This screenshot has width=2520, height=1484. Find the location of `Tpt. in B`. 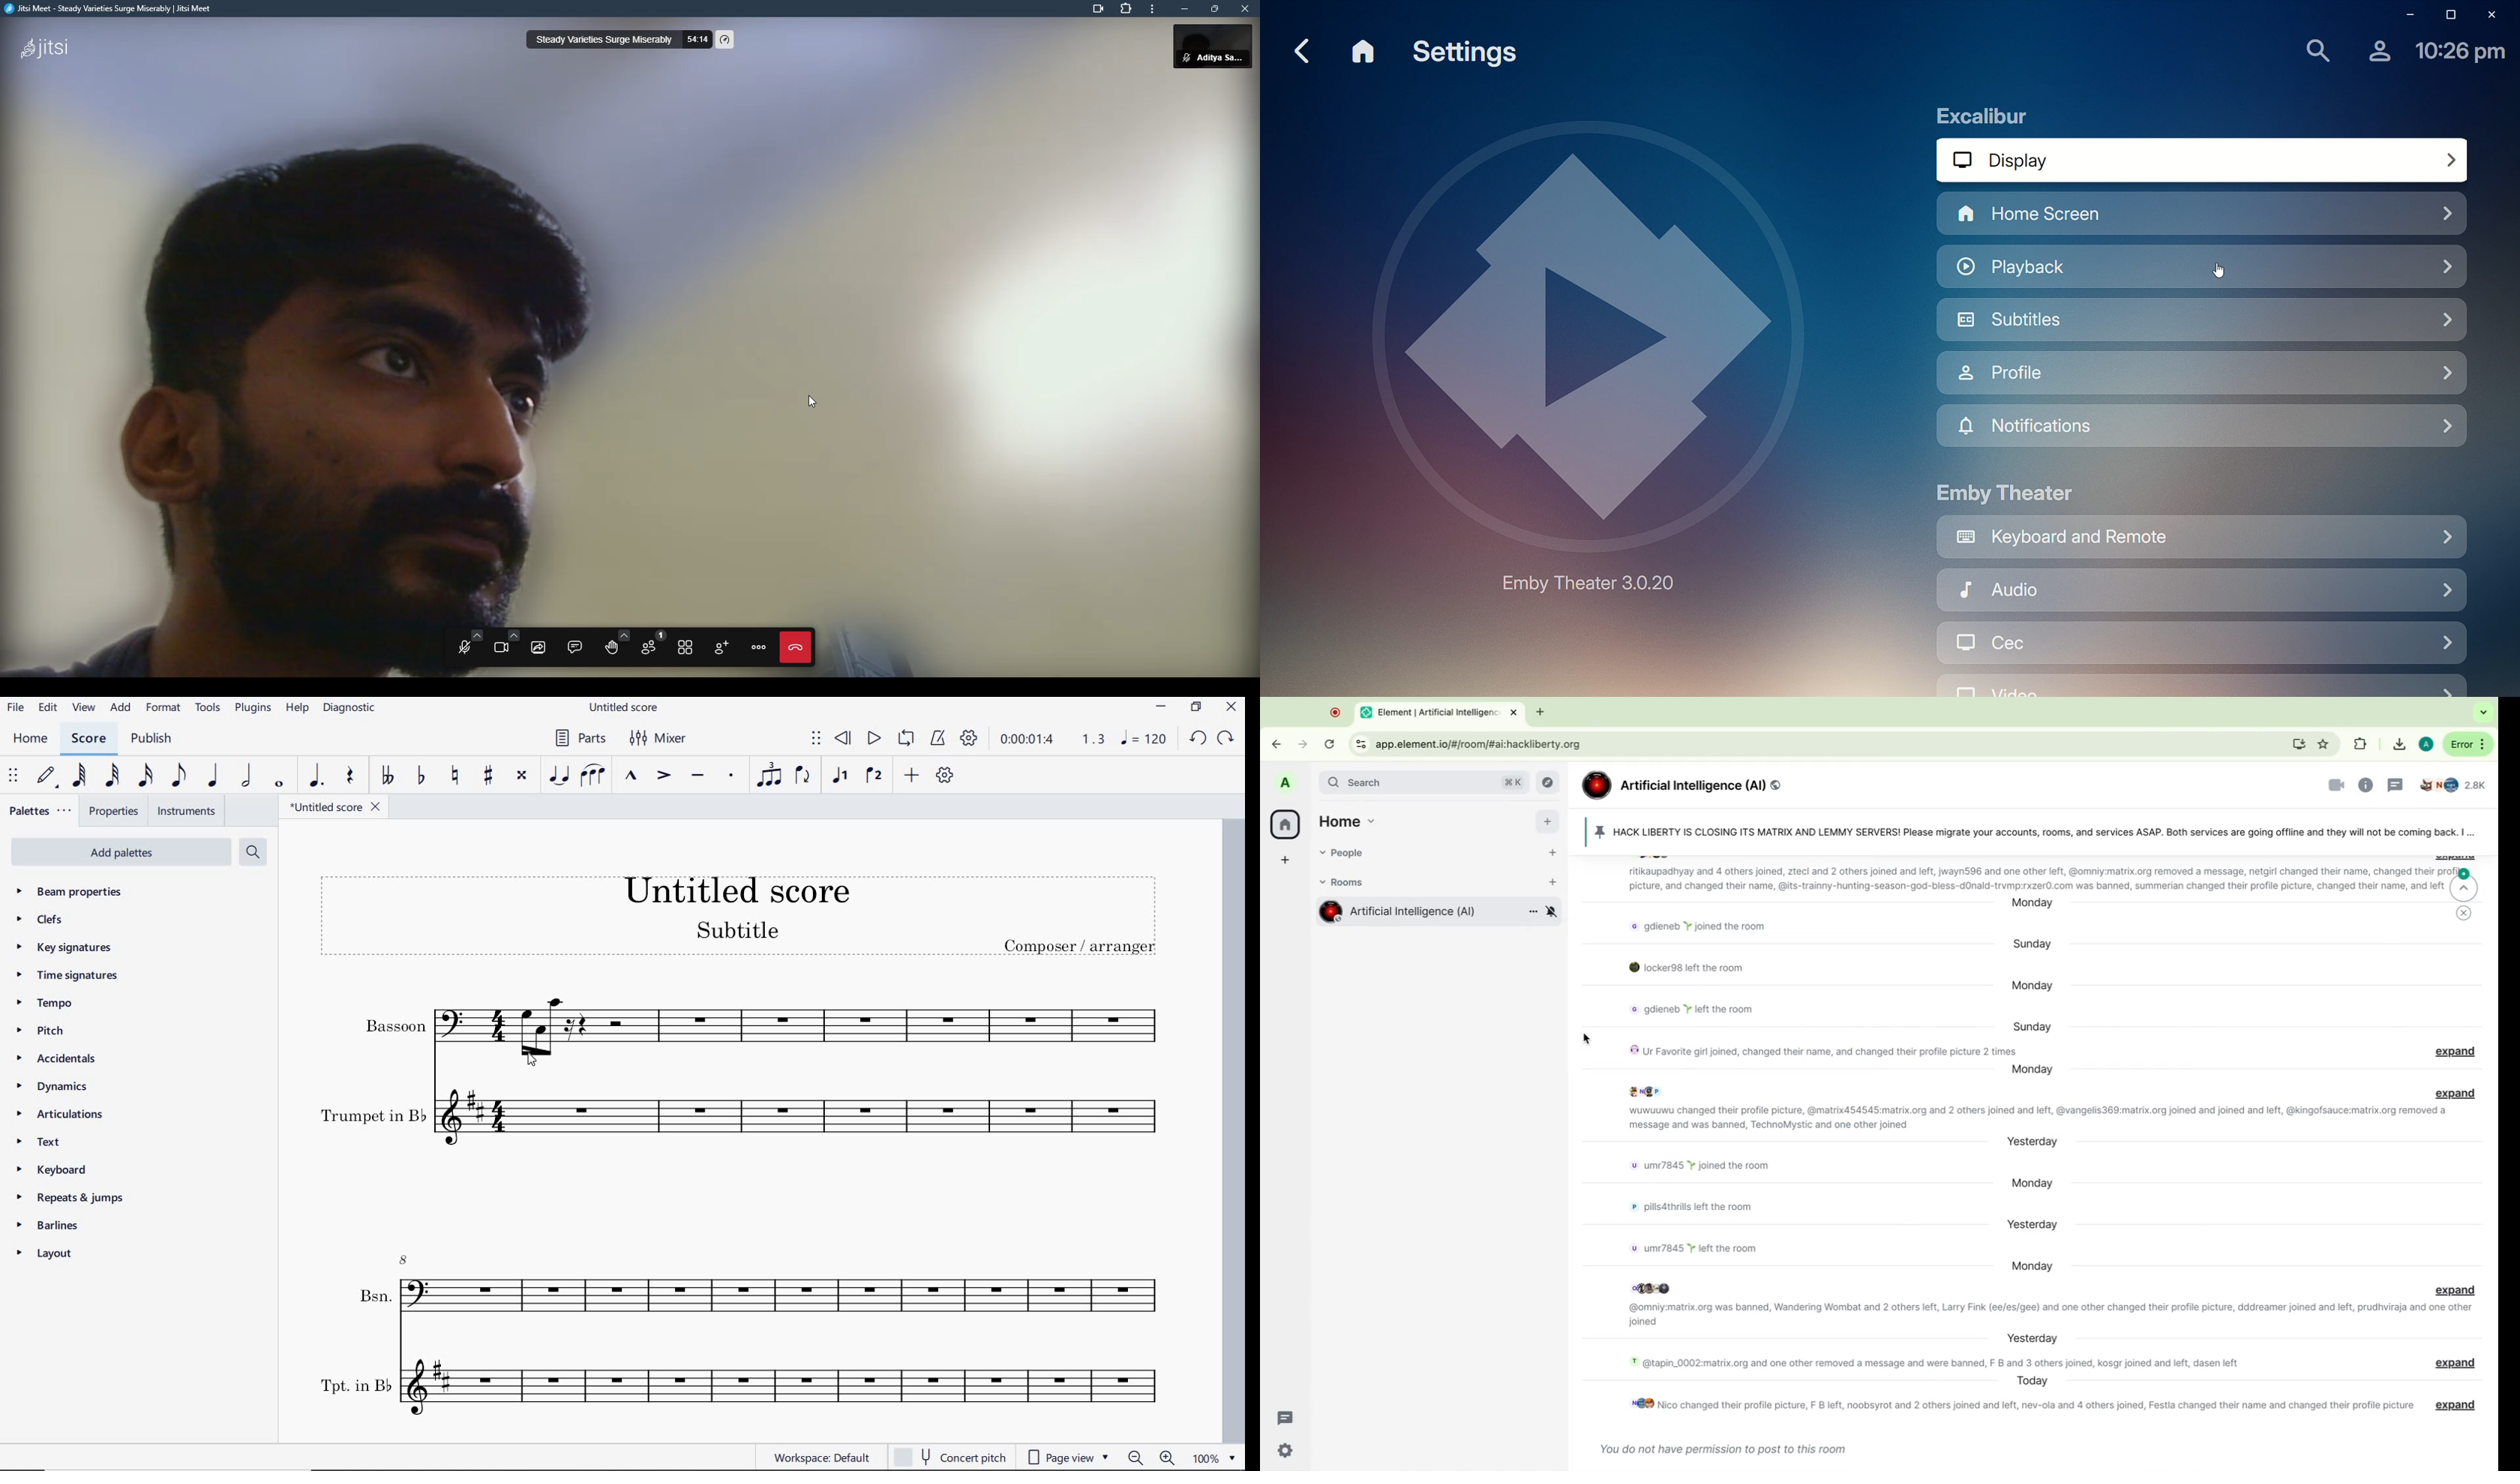

Tpt. in B is located at coordinates (755, 1390).